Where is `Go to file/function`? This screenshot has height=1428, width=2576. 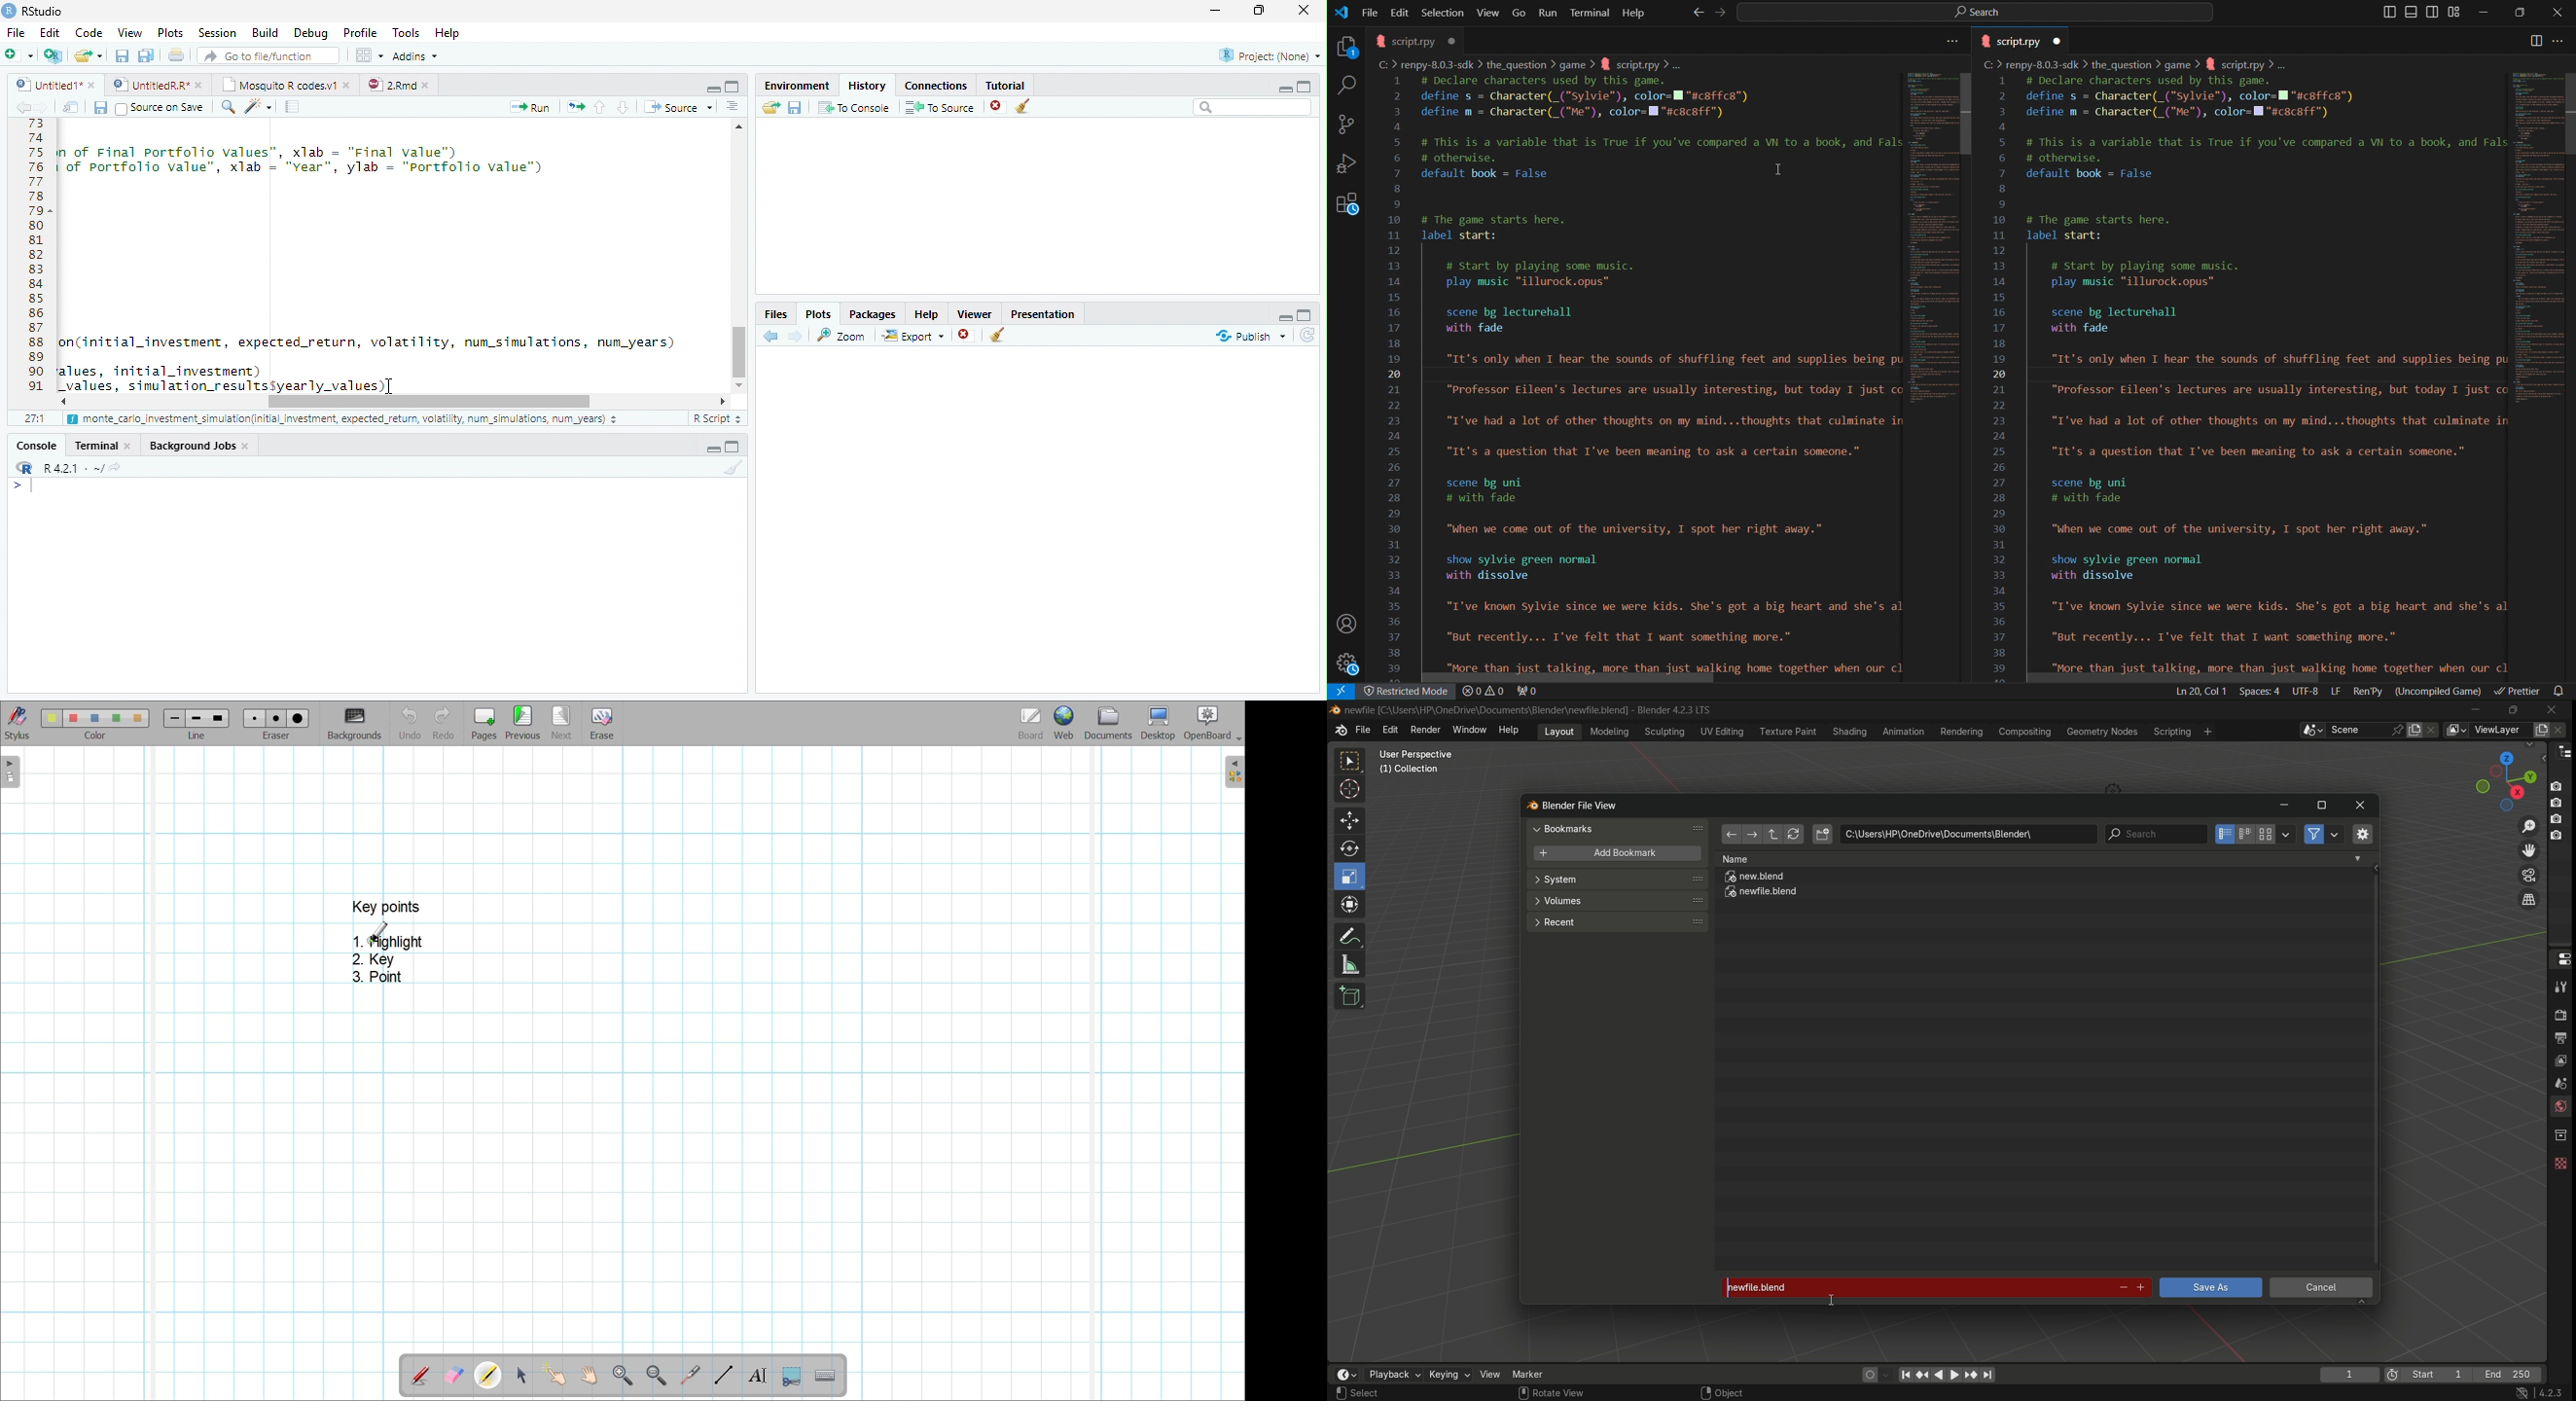 Go to file/function is located at coordinates (267, 55).